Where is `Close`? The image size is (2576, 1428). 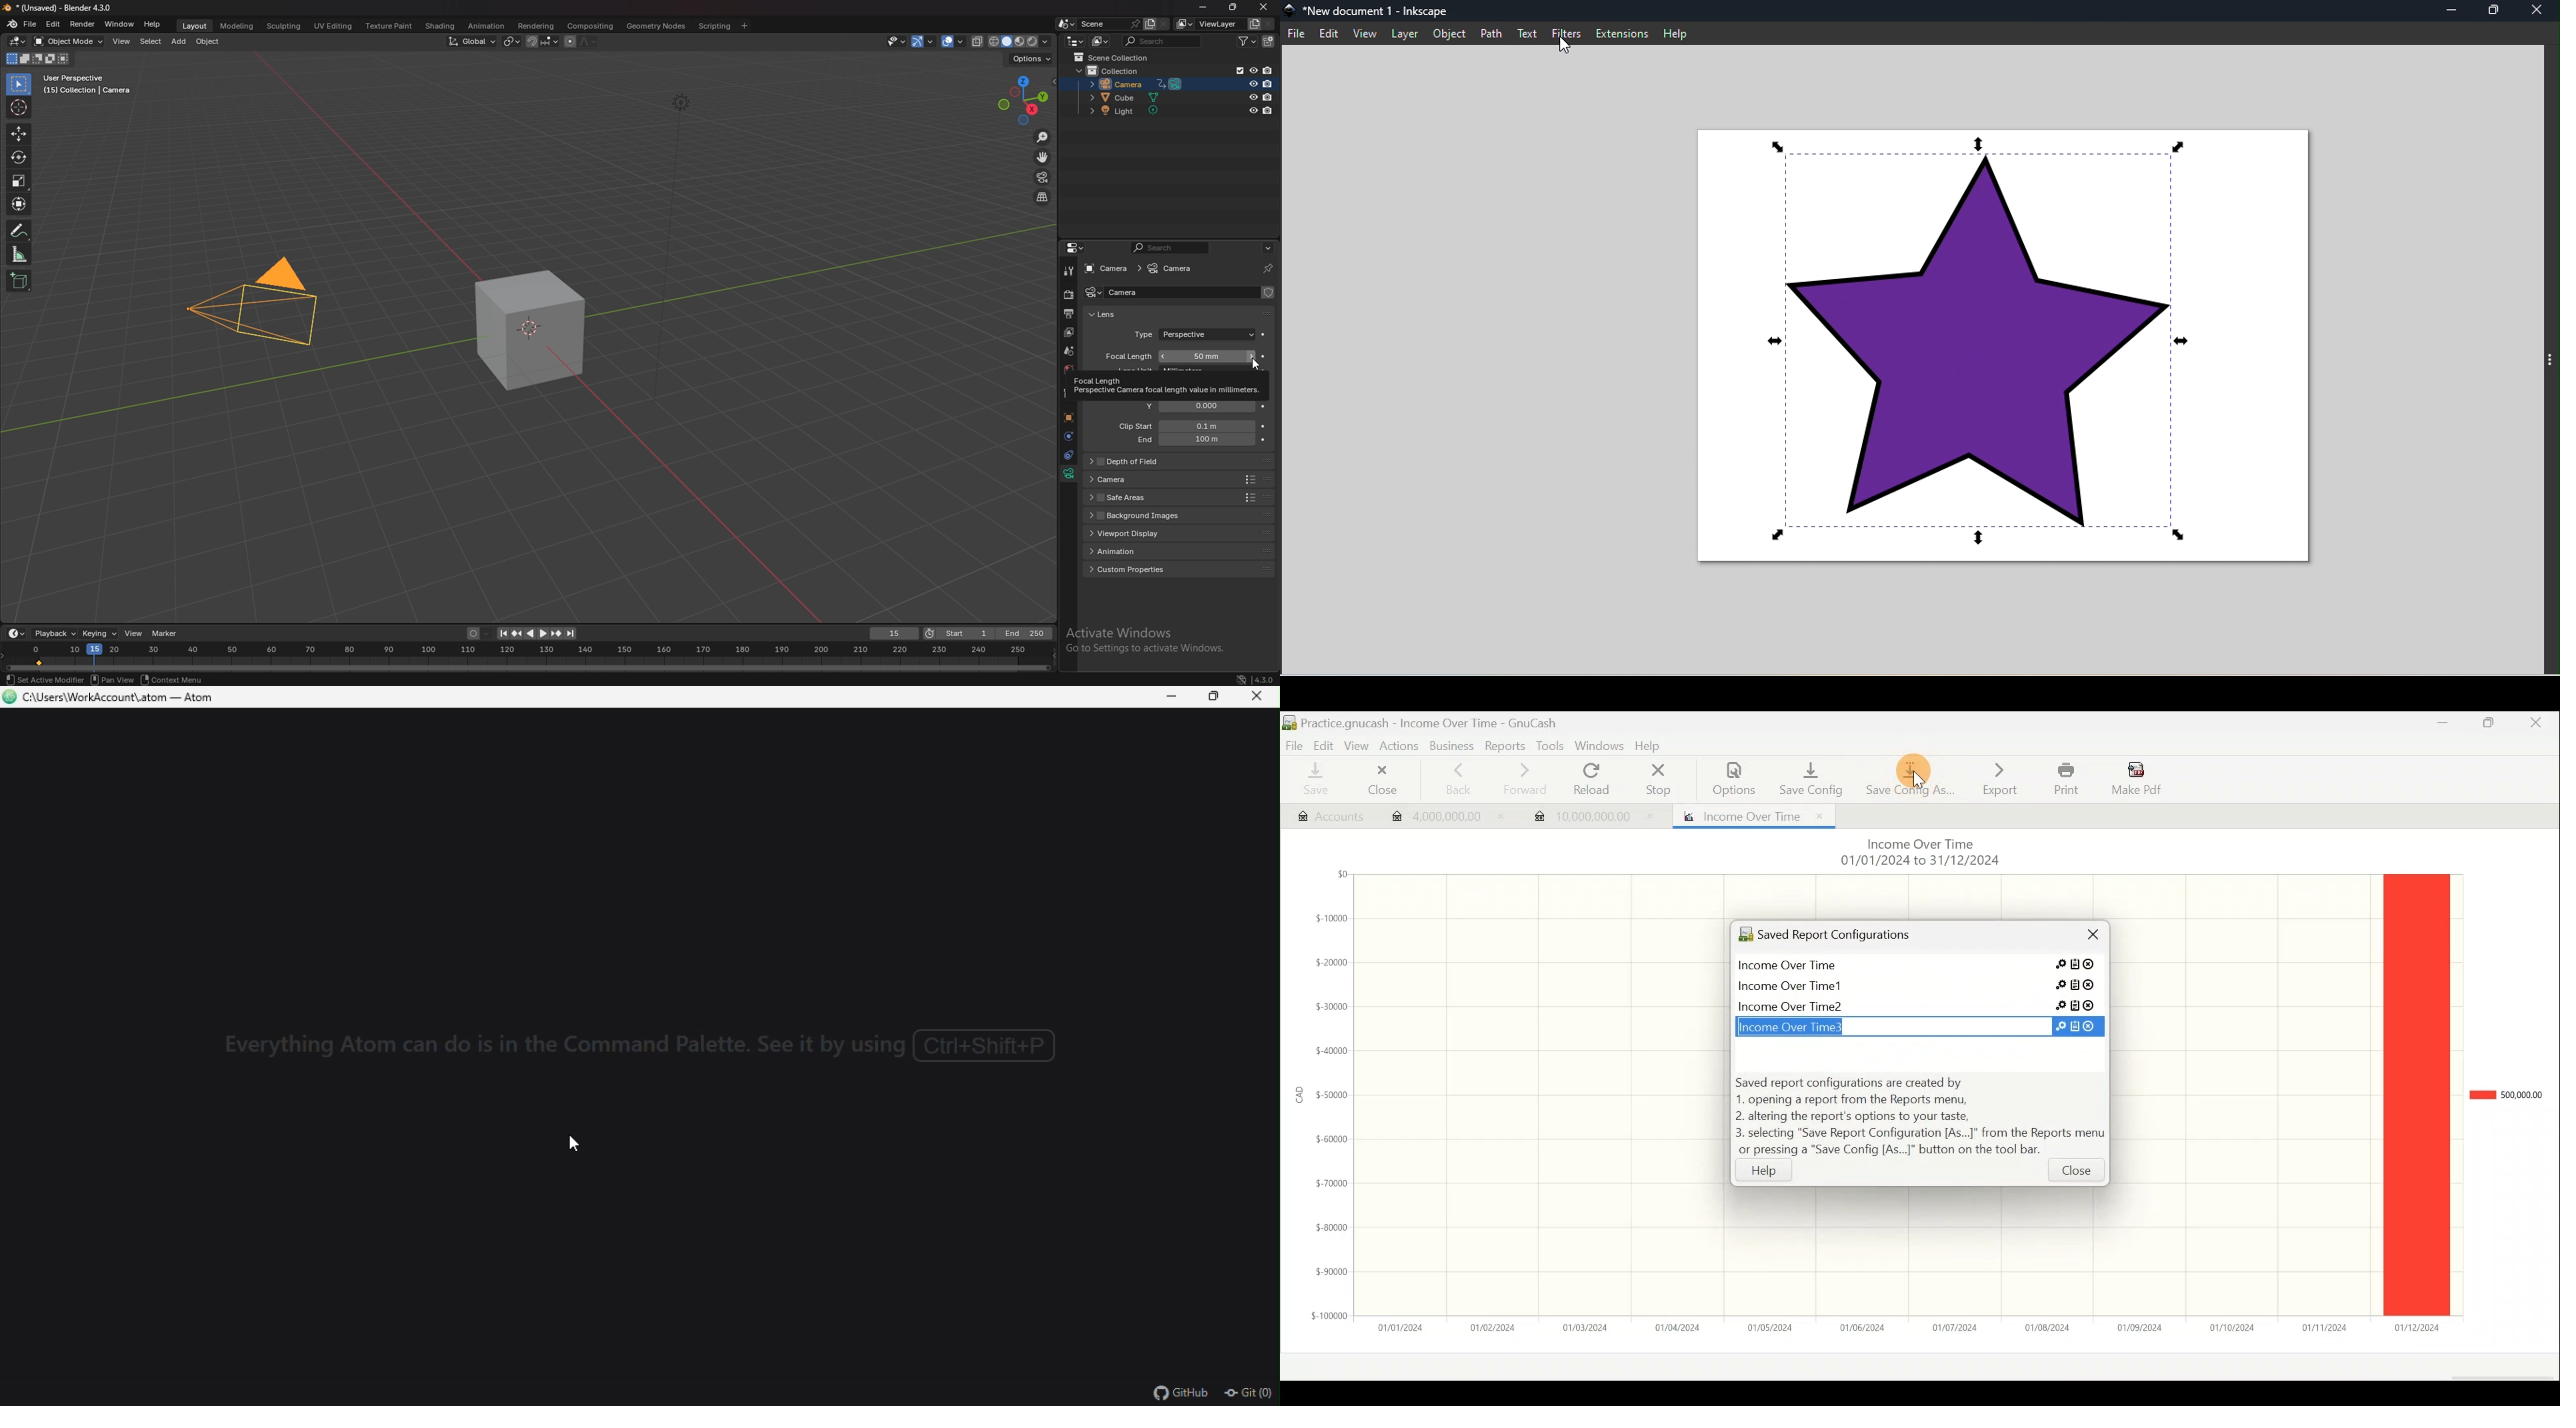 Close is located at coordinates (1261, 7).